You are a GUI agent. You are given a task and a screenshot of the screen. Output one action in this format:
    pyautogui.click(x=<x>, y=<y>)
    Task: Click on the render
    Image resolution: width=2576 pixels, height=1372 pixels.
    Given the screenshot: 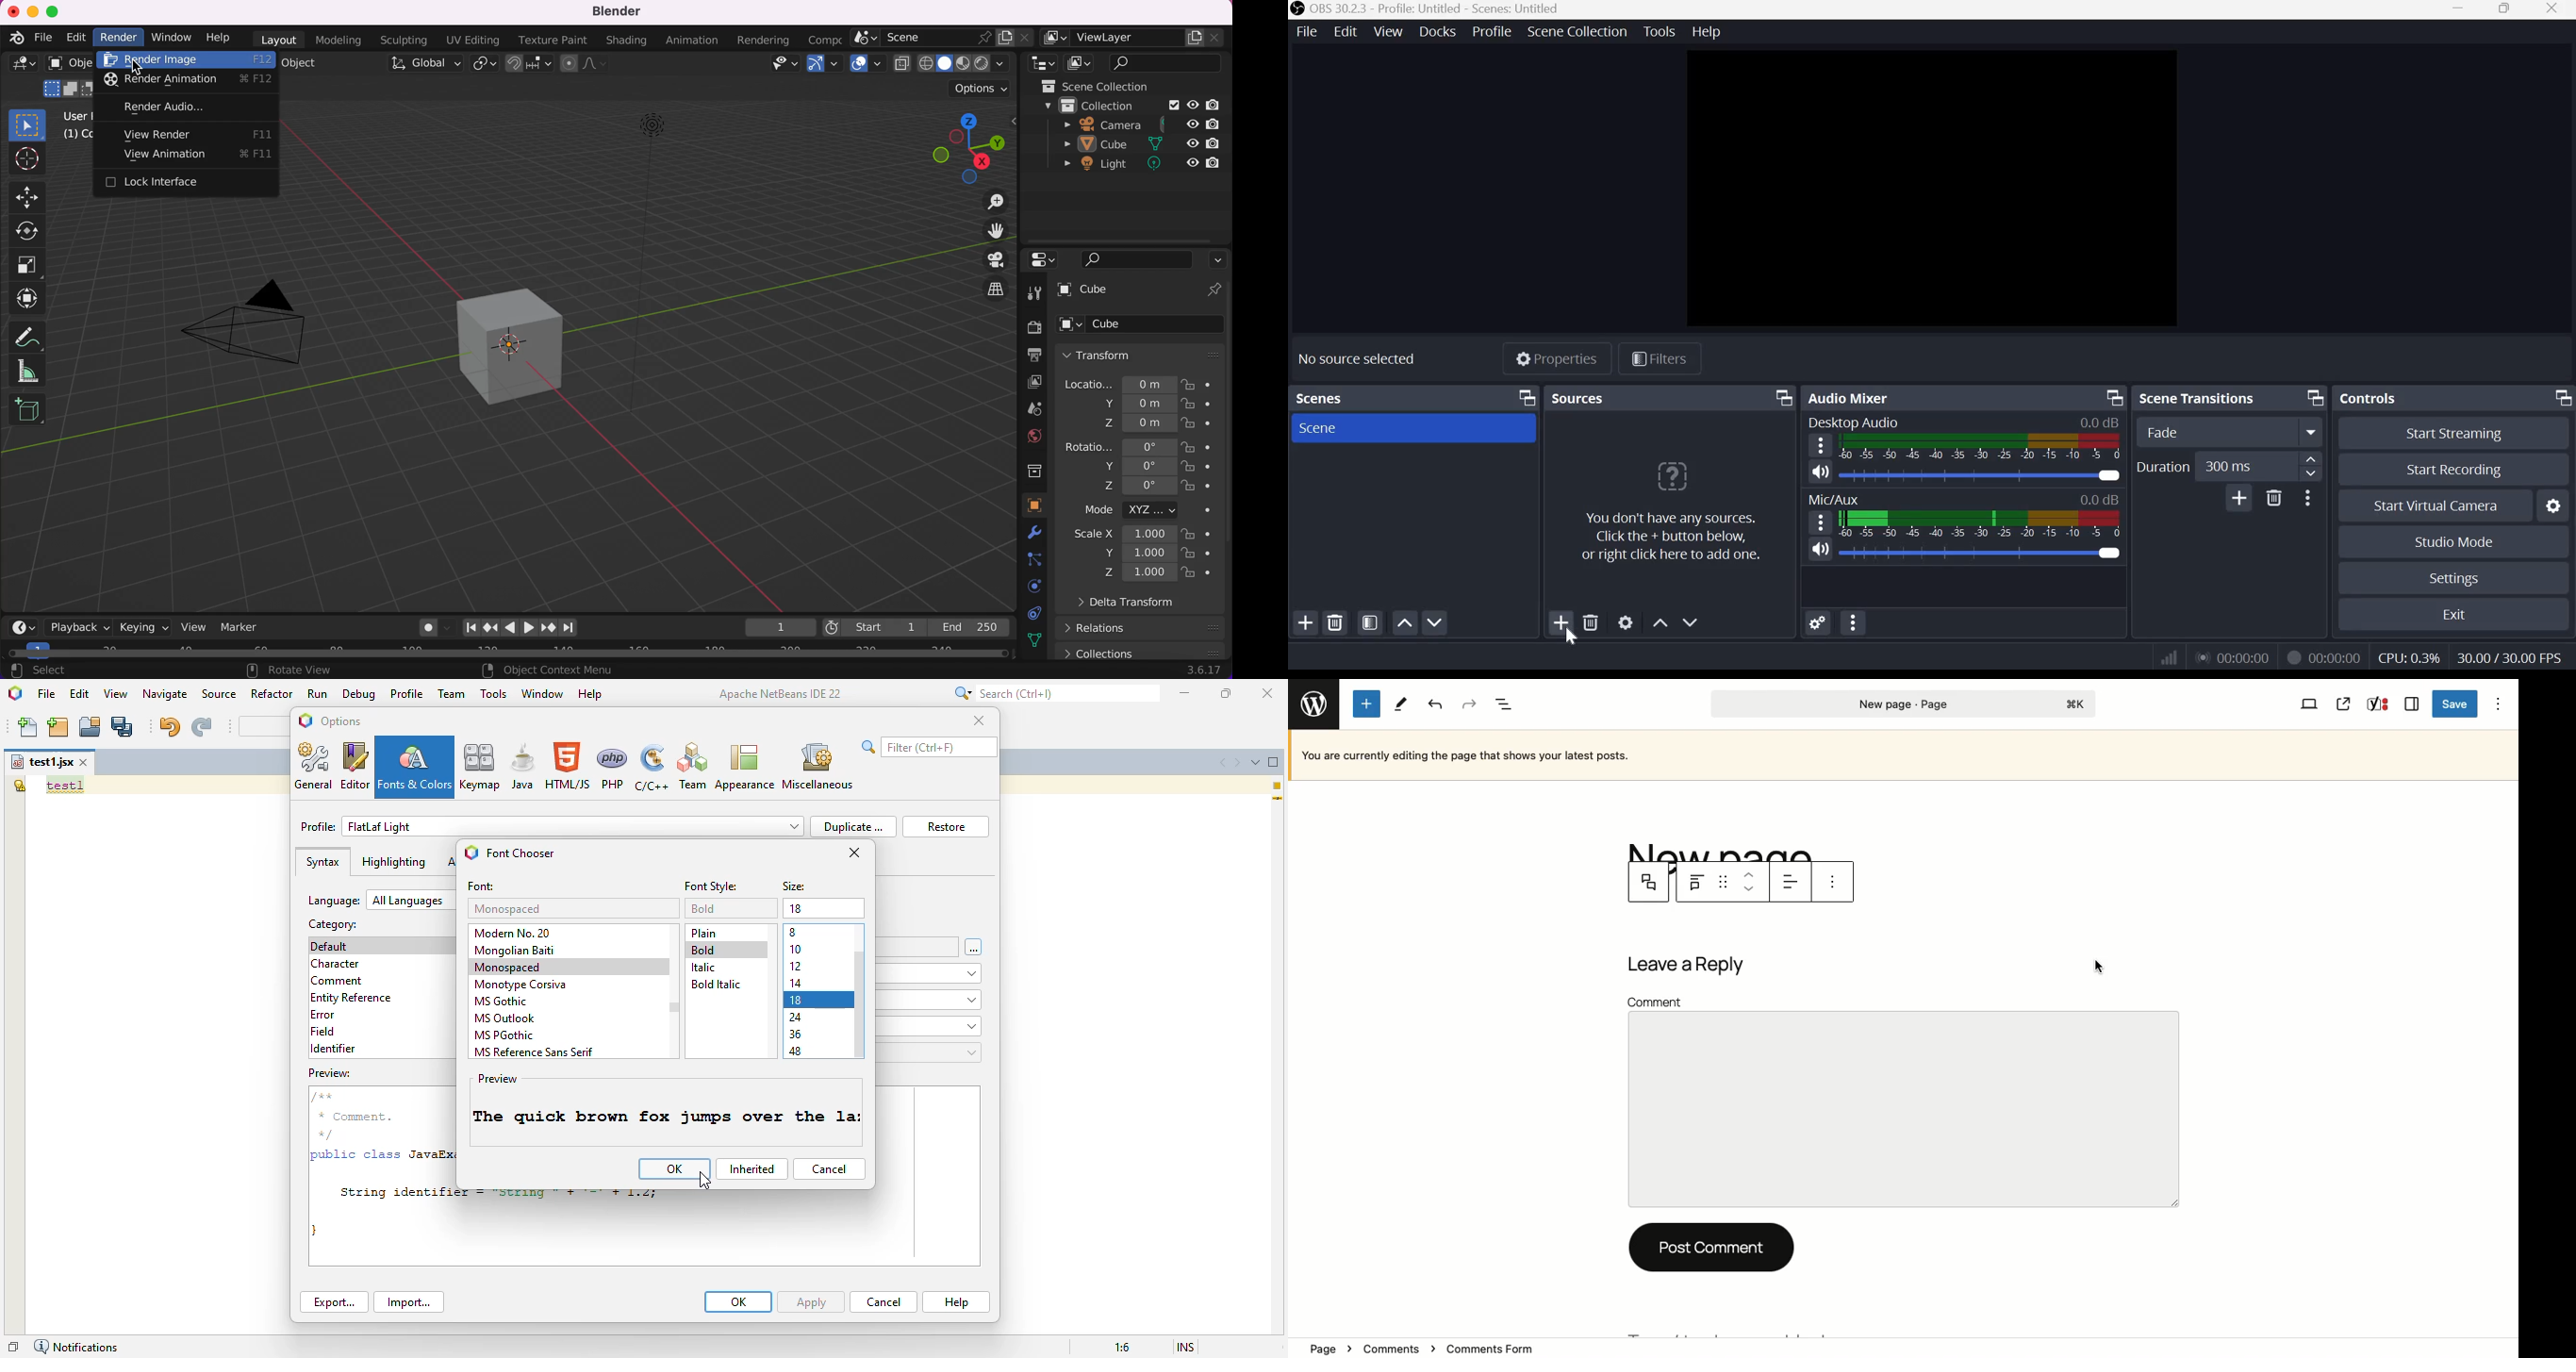 What is the action you would take?
    pyautogui.click(x=118, y=39)
    